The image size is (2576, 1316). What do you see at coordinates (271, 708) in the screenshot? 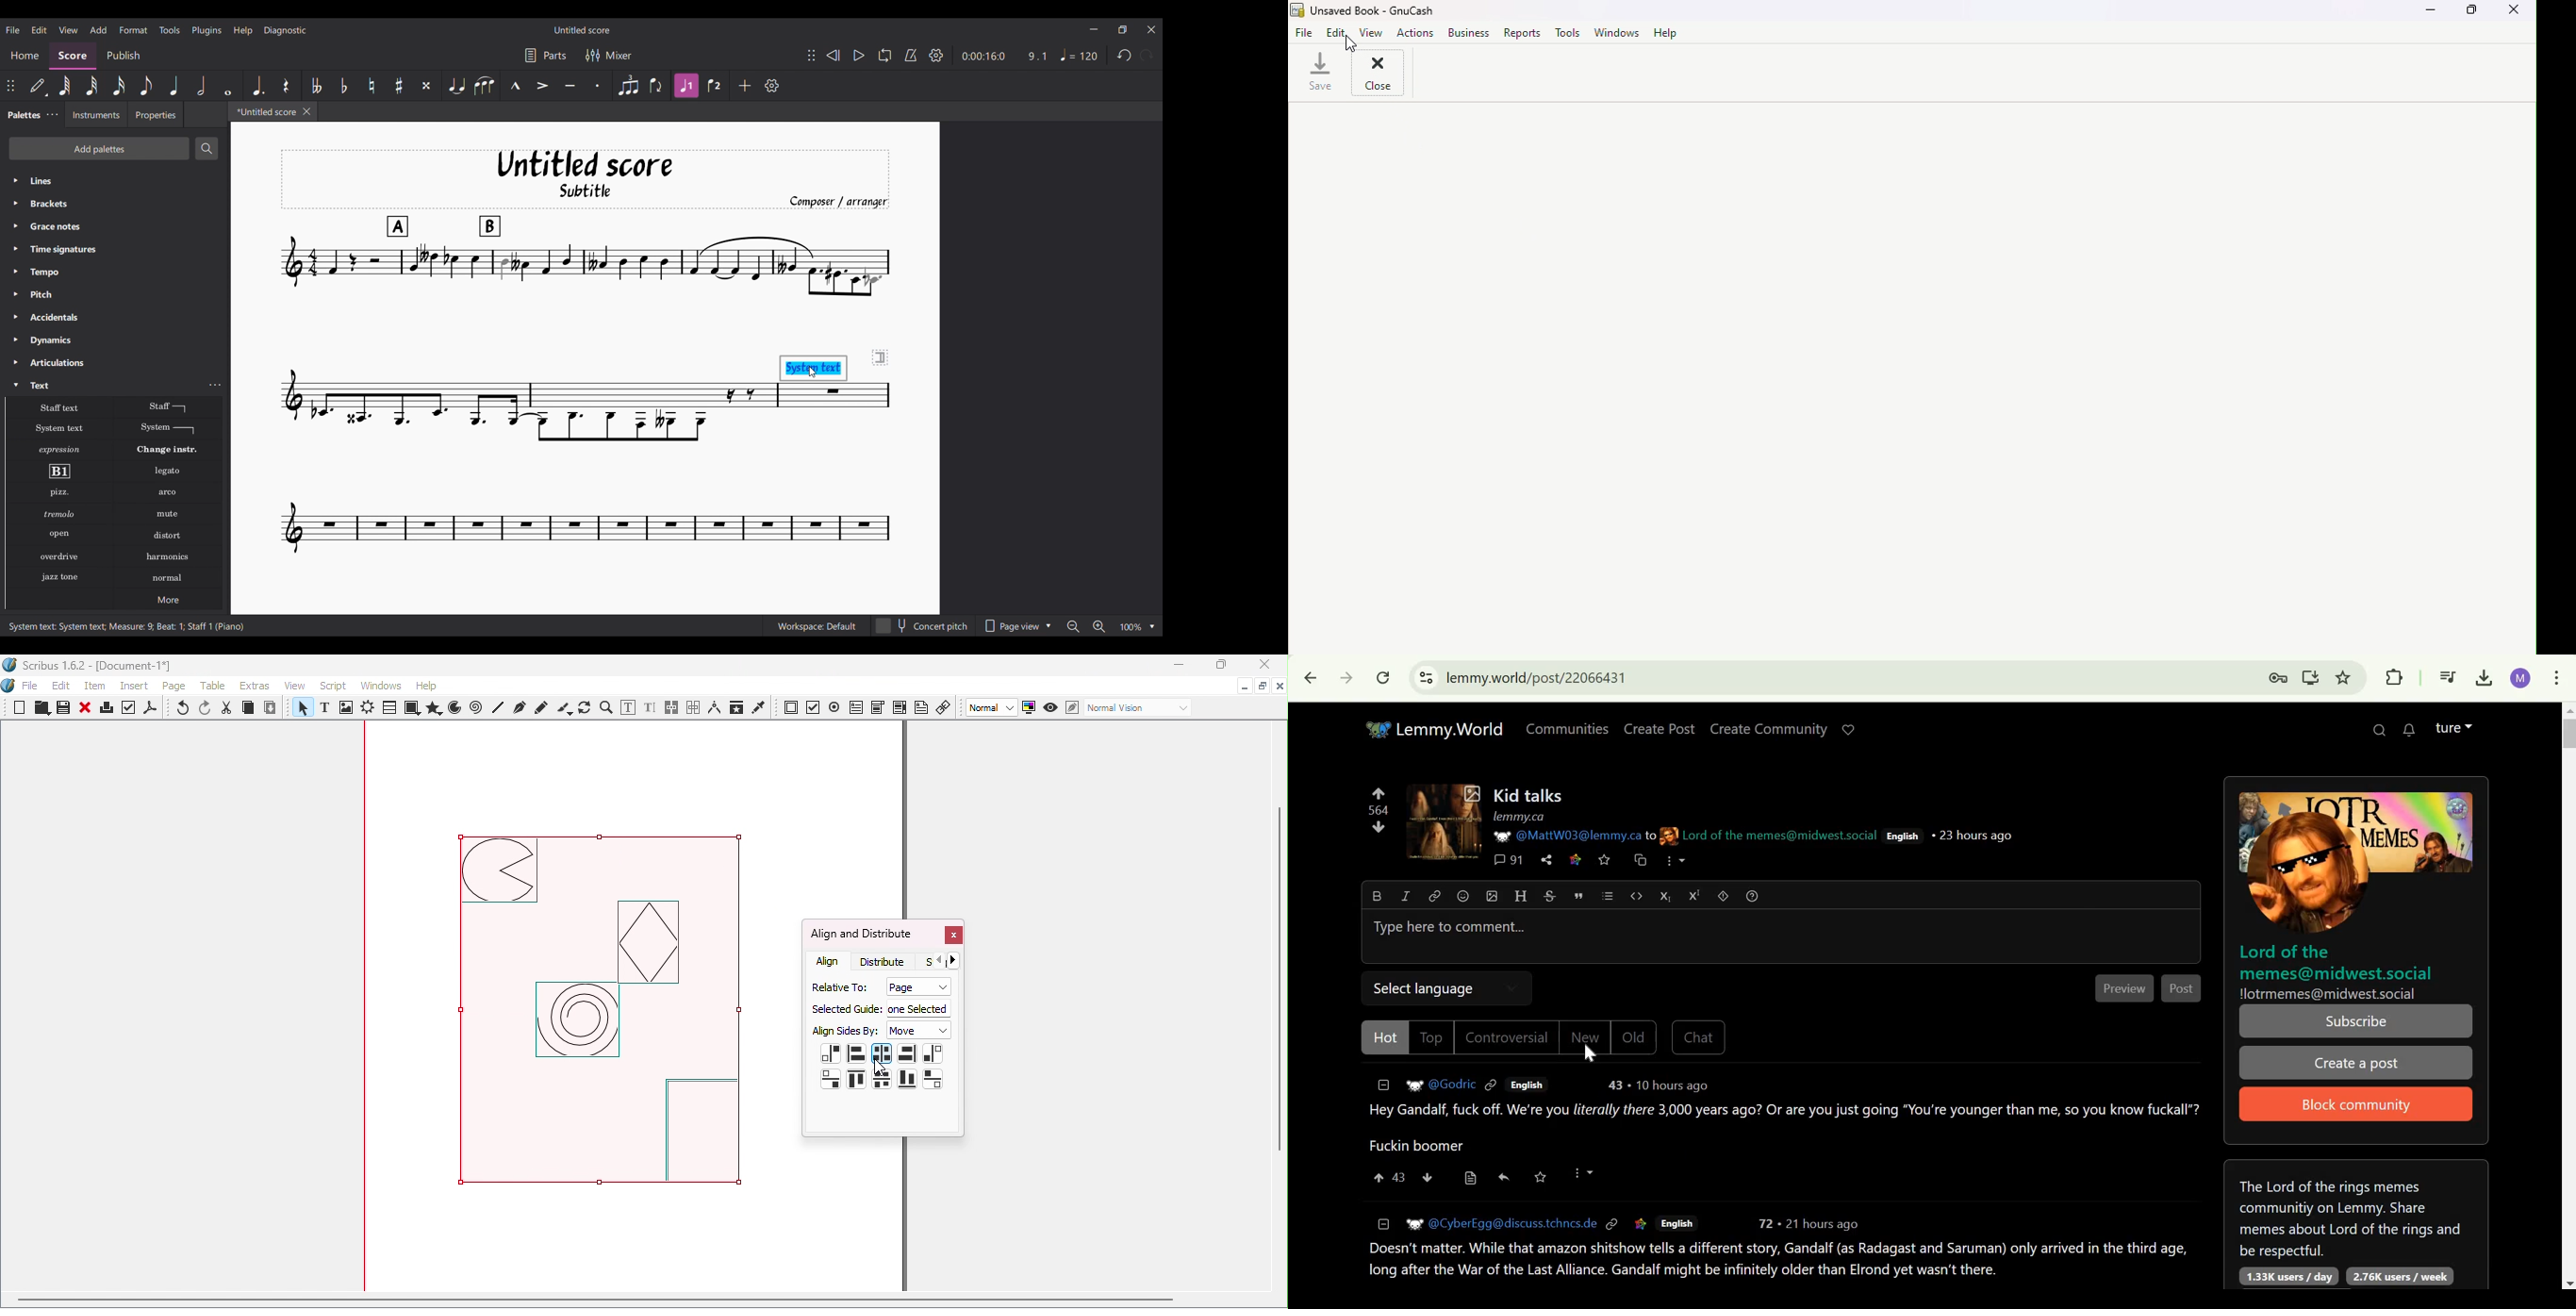
I see `Paste` at bounding box center [271, 708].